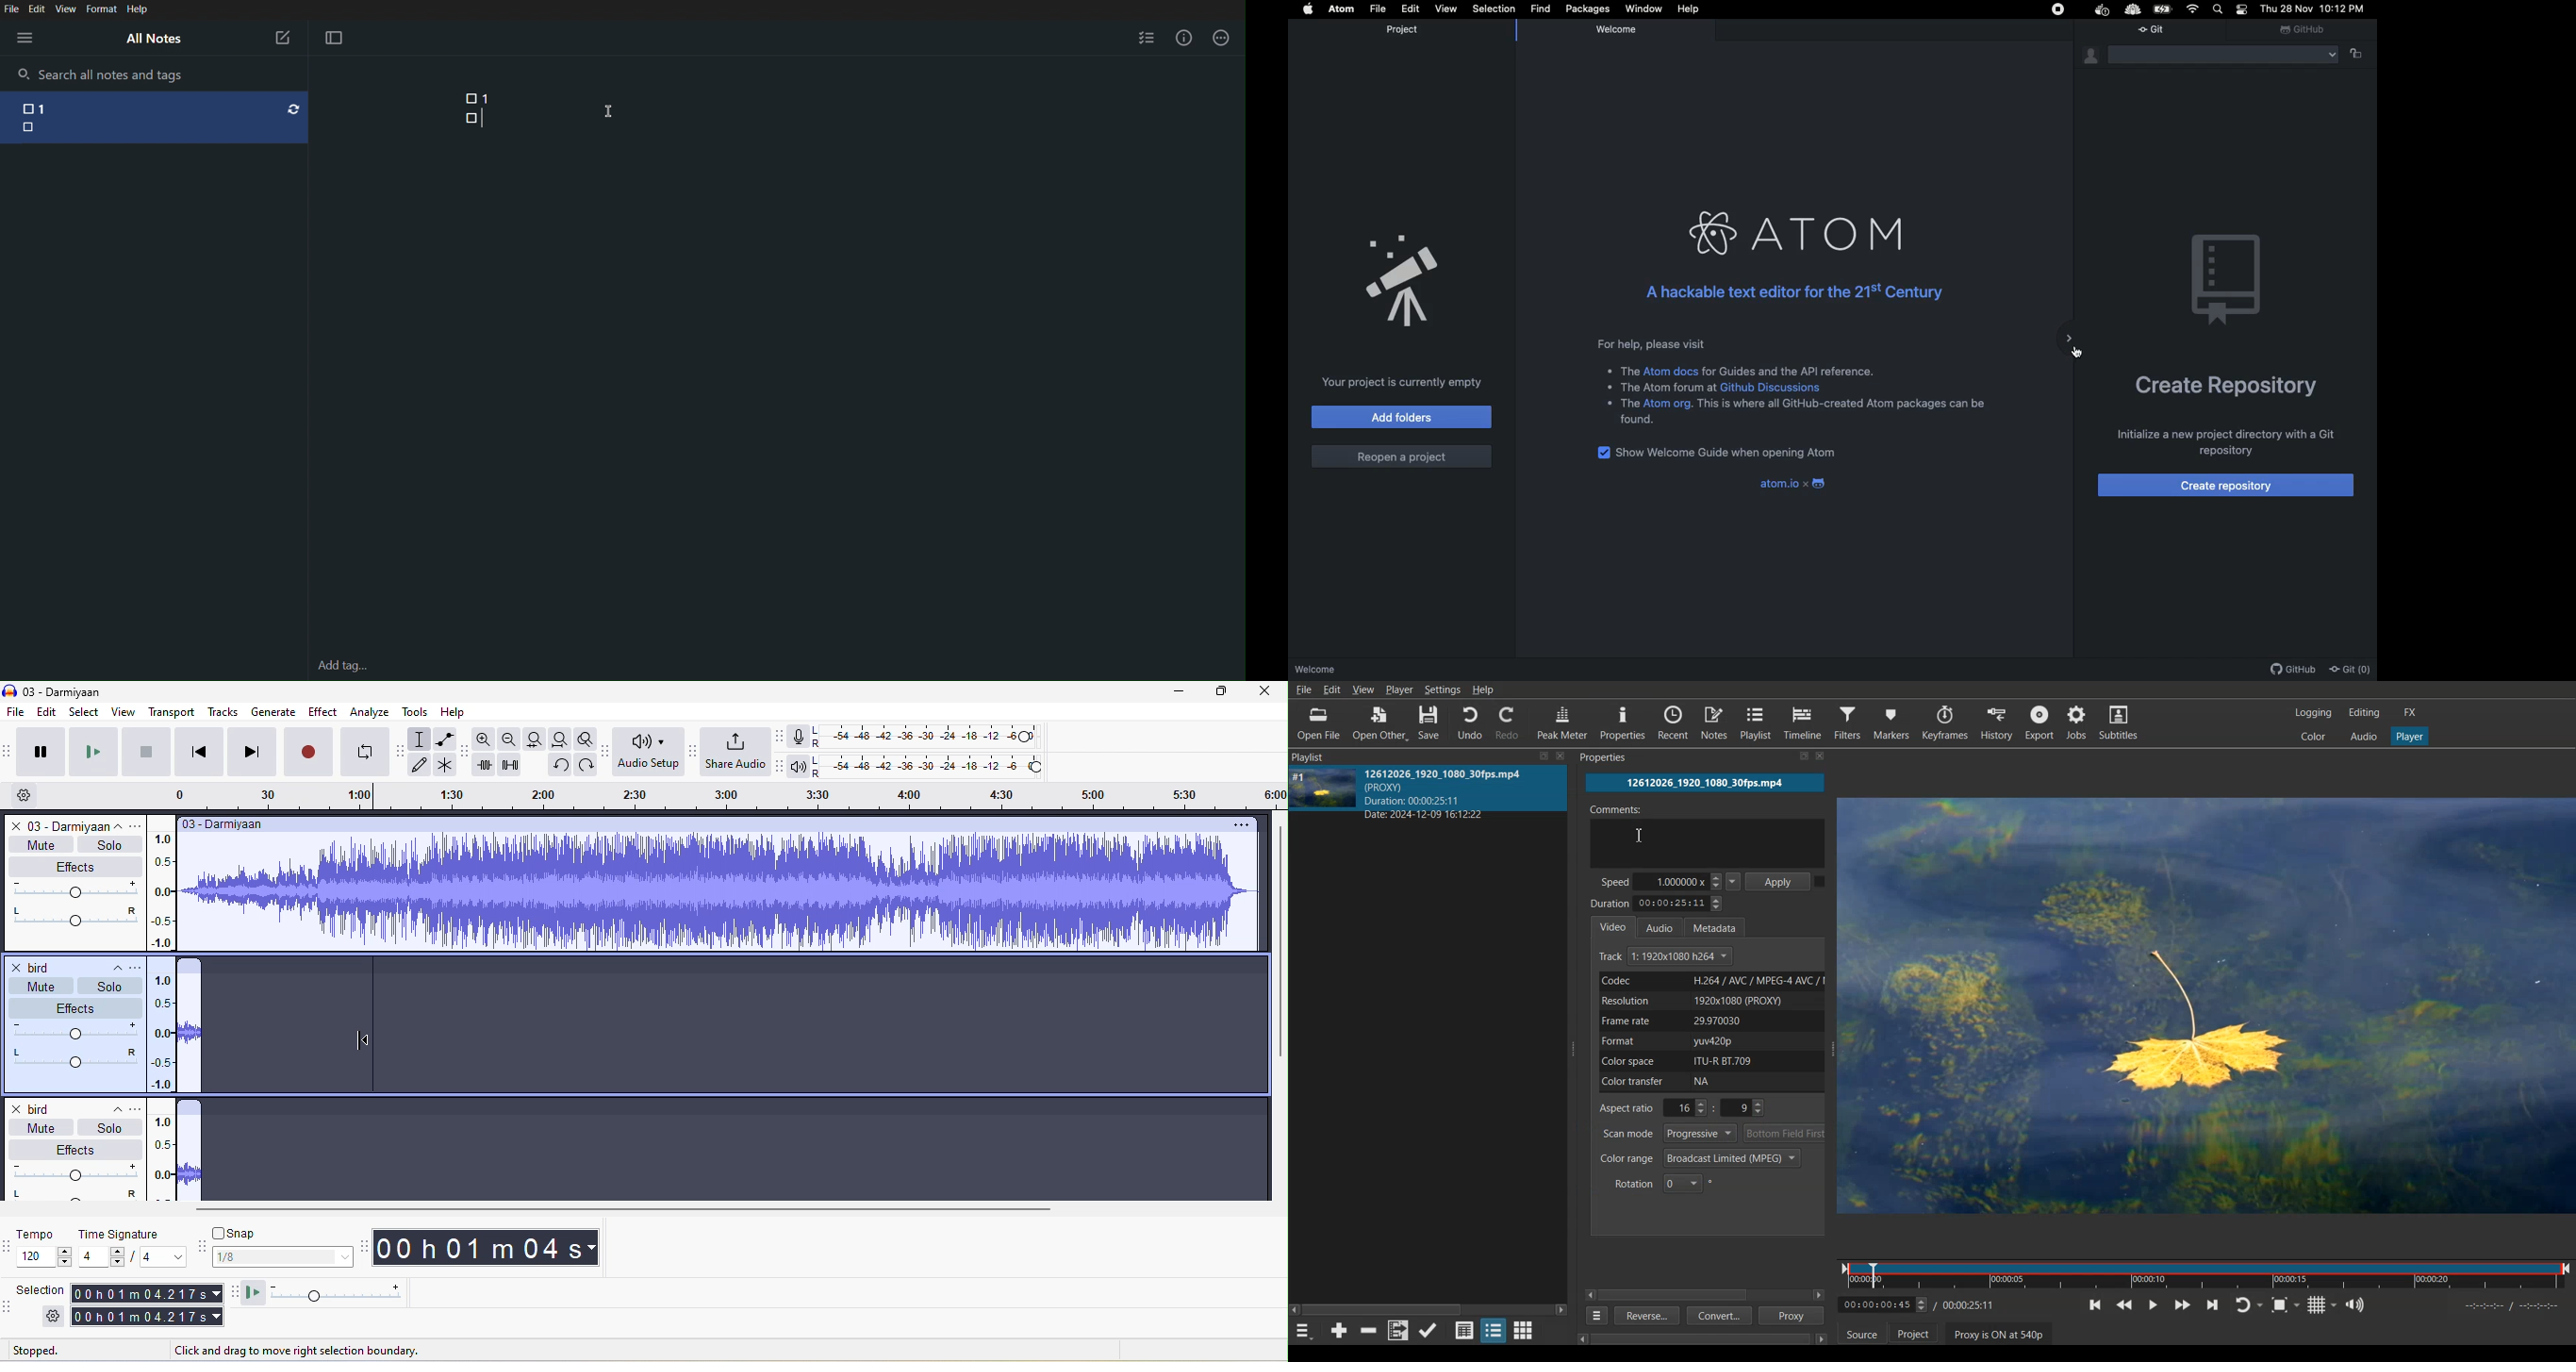  What do you see at coordinates (1400, 690) in the screenshot?
I see `Player` at bounding box center [1400, 690].